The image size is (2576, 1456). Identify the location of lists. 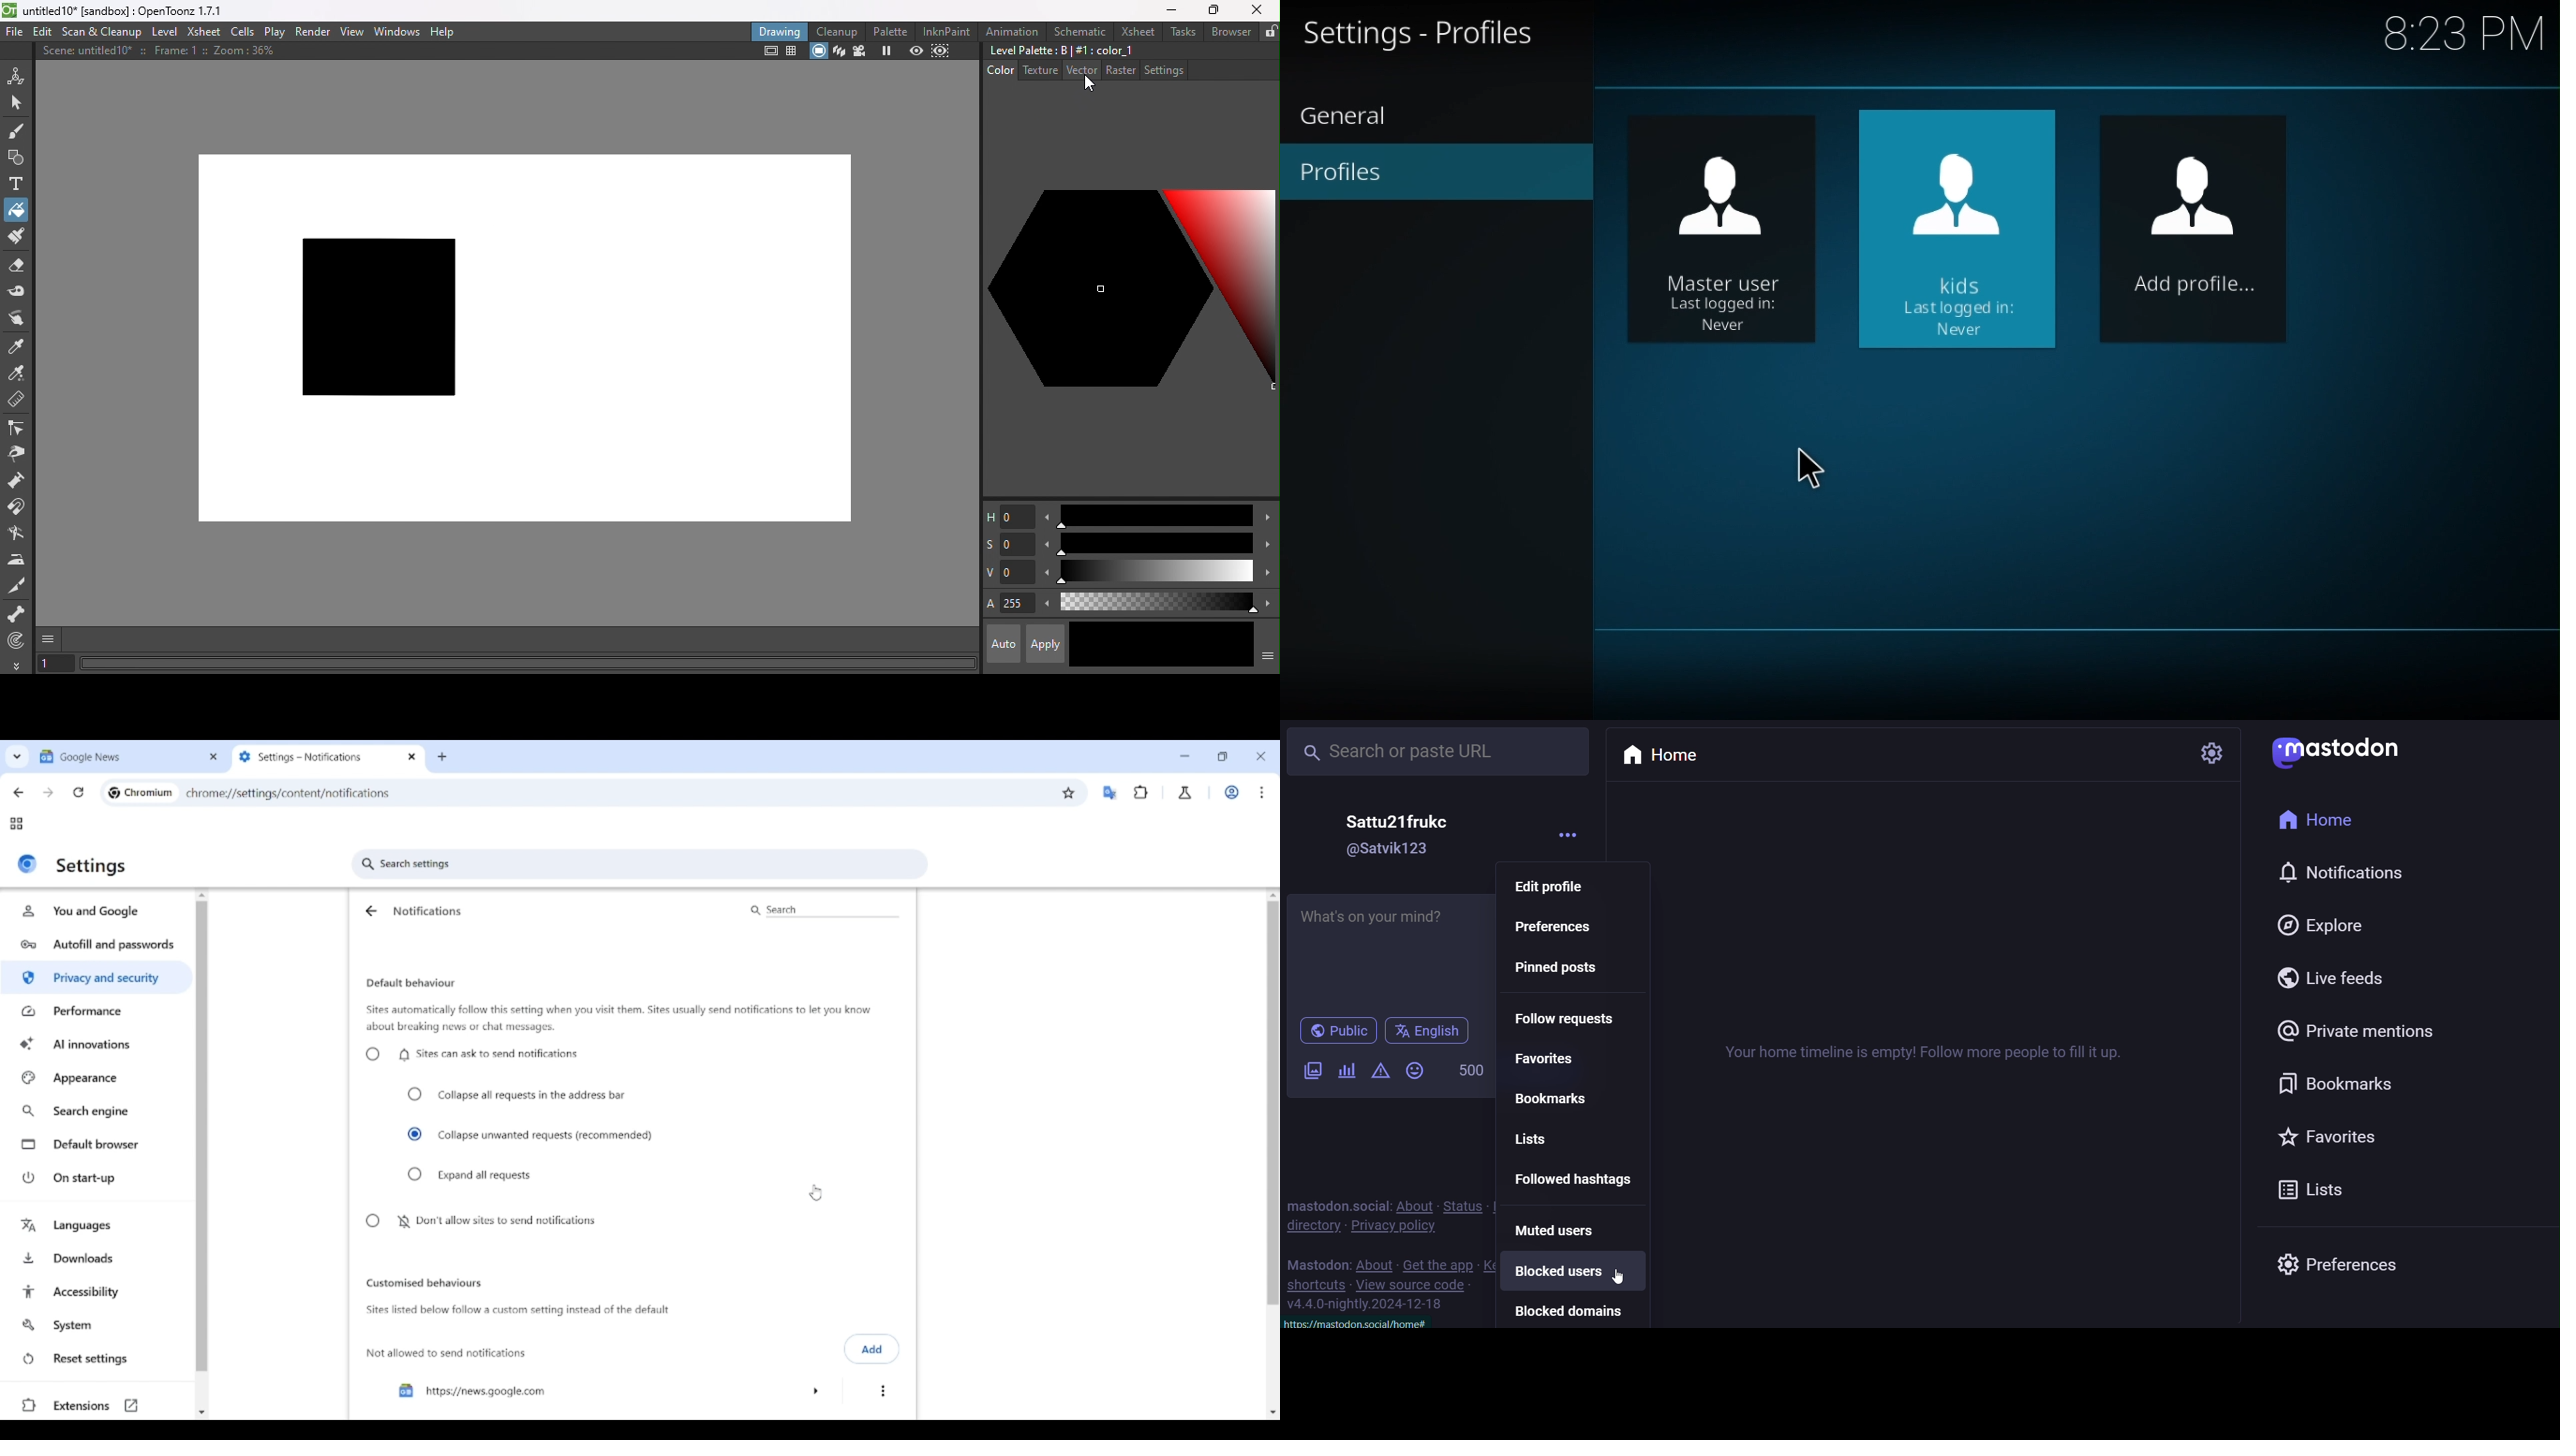
(2326, 1188).